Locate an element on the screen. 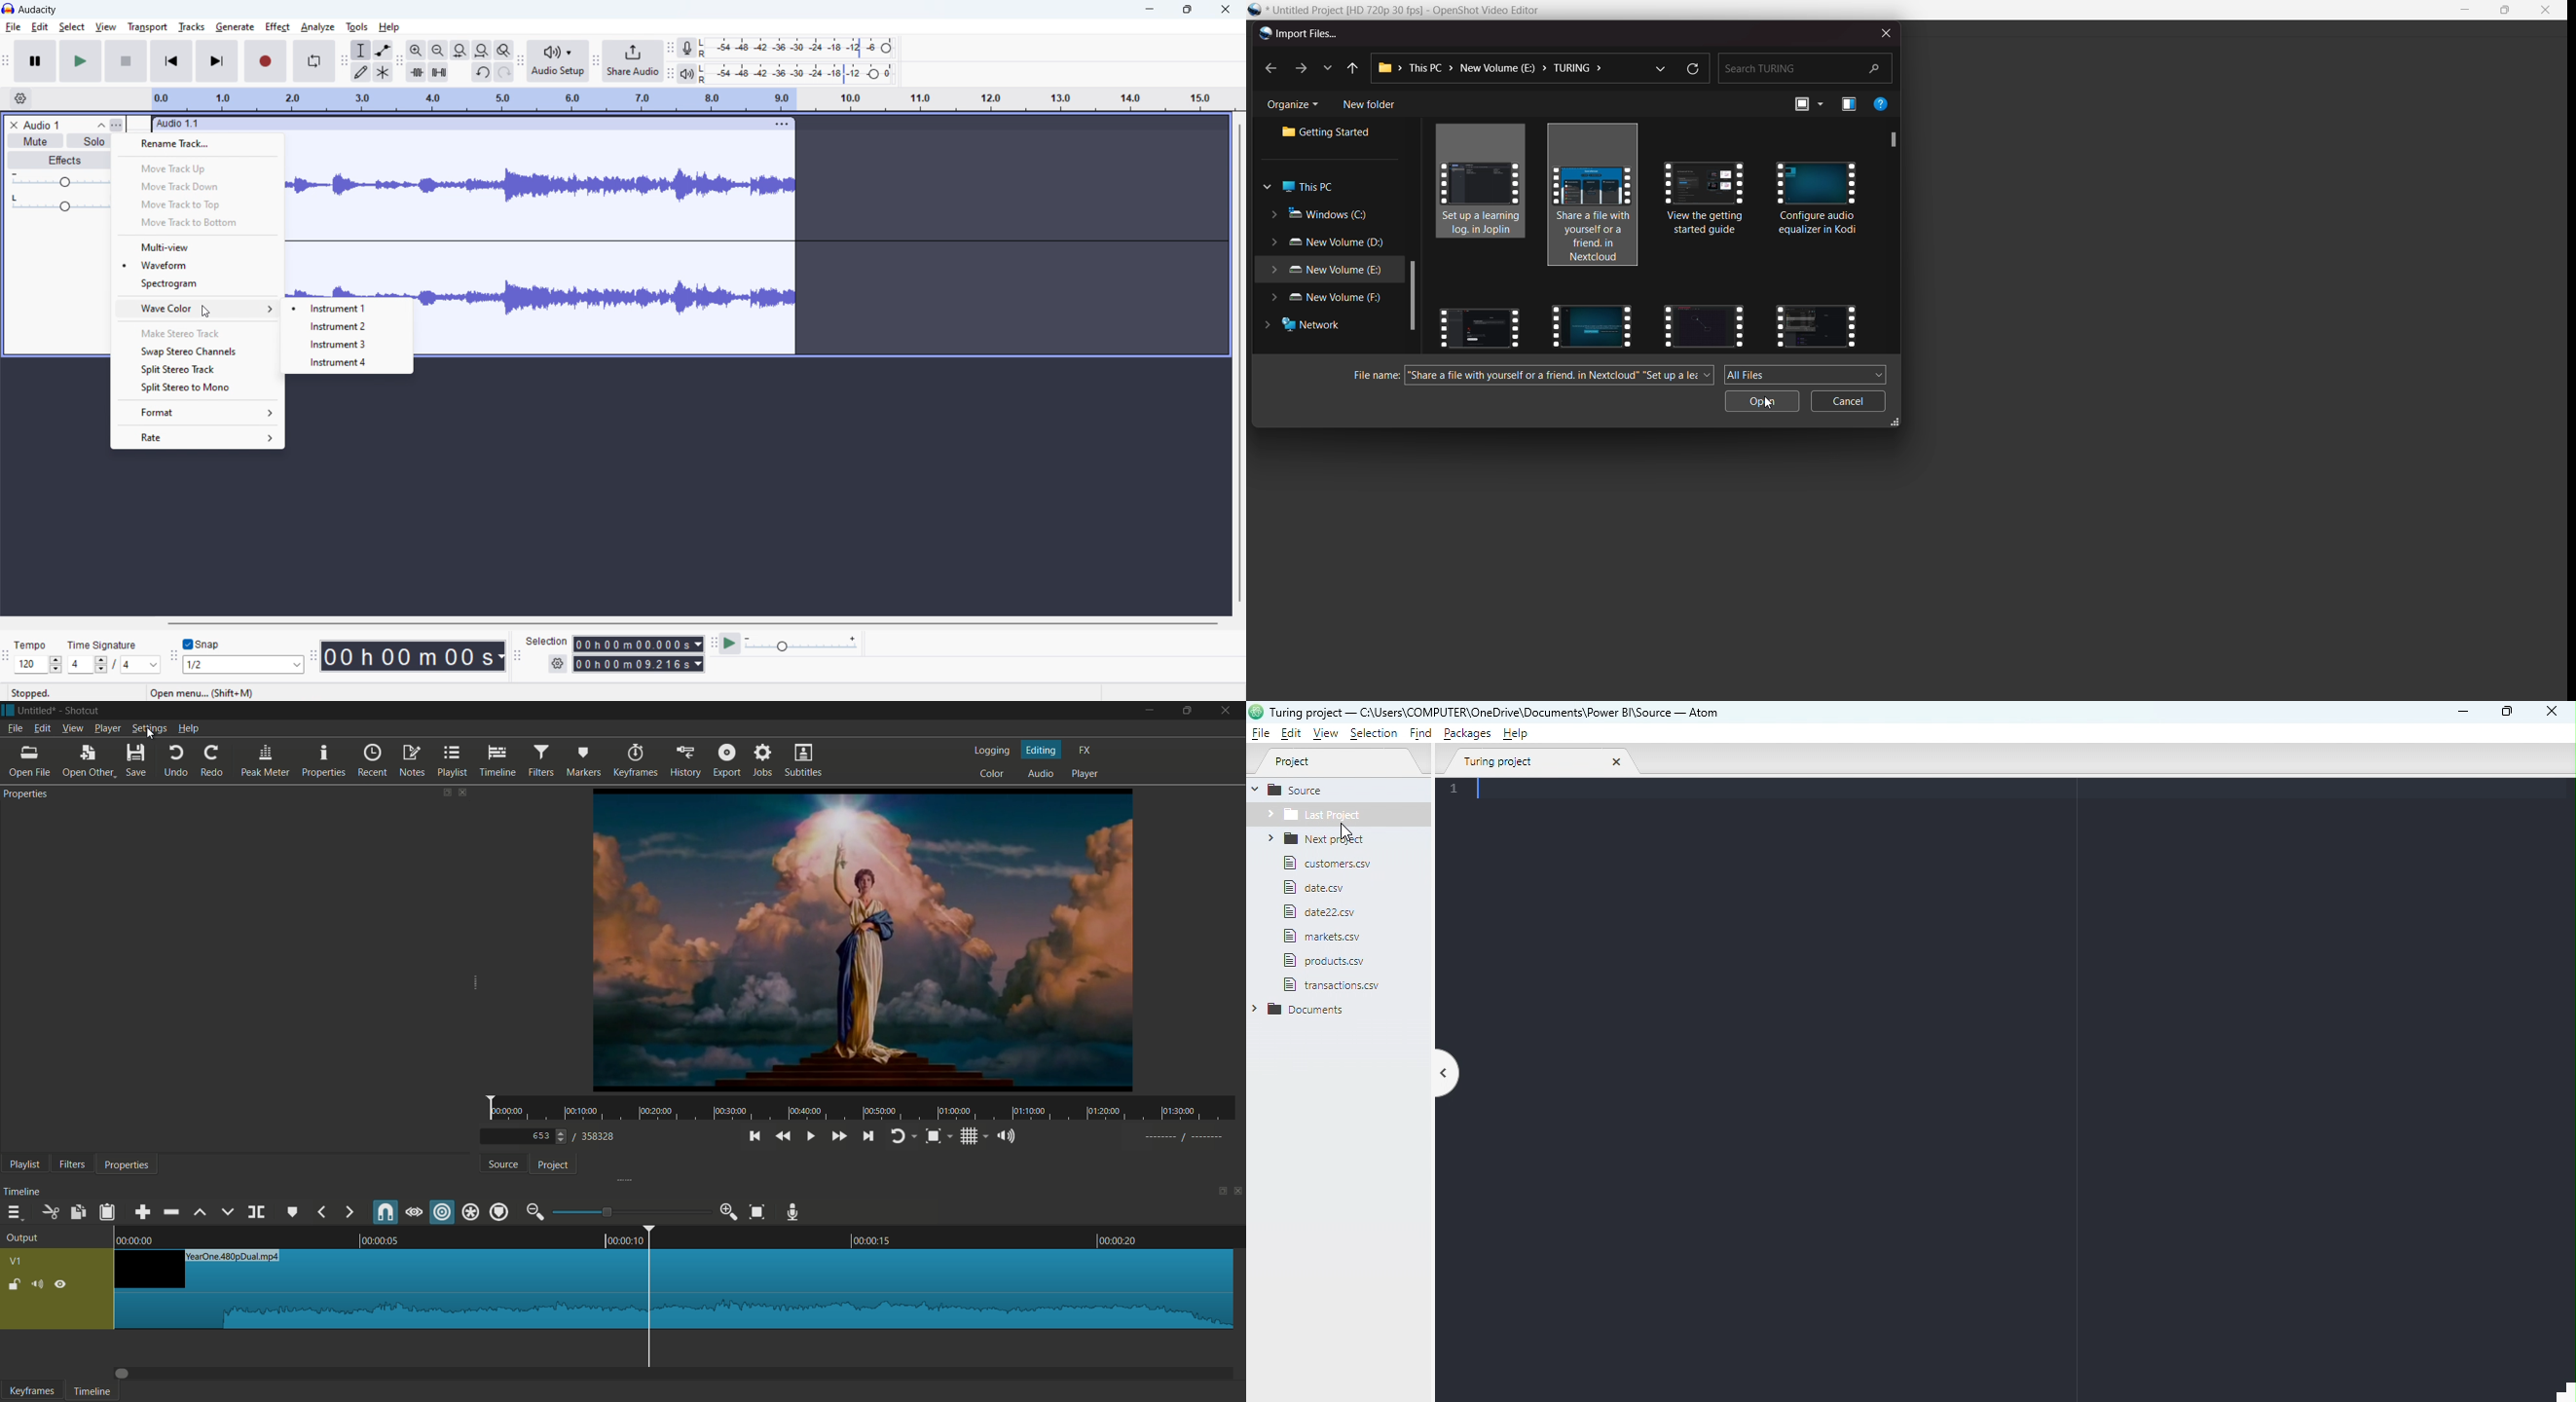 The image size is (2576, 1428). filters is located at coordinates (539, 759).